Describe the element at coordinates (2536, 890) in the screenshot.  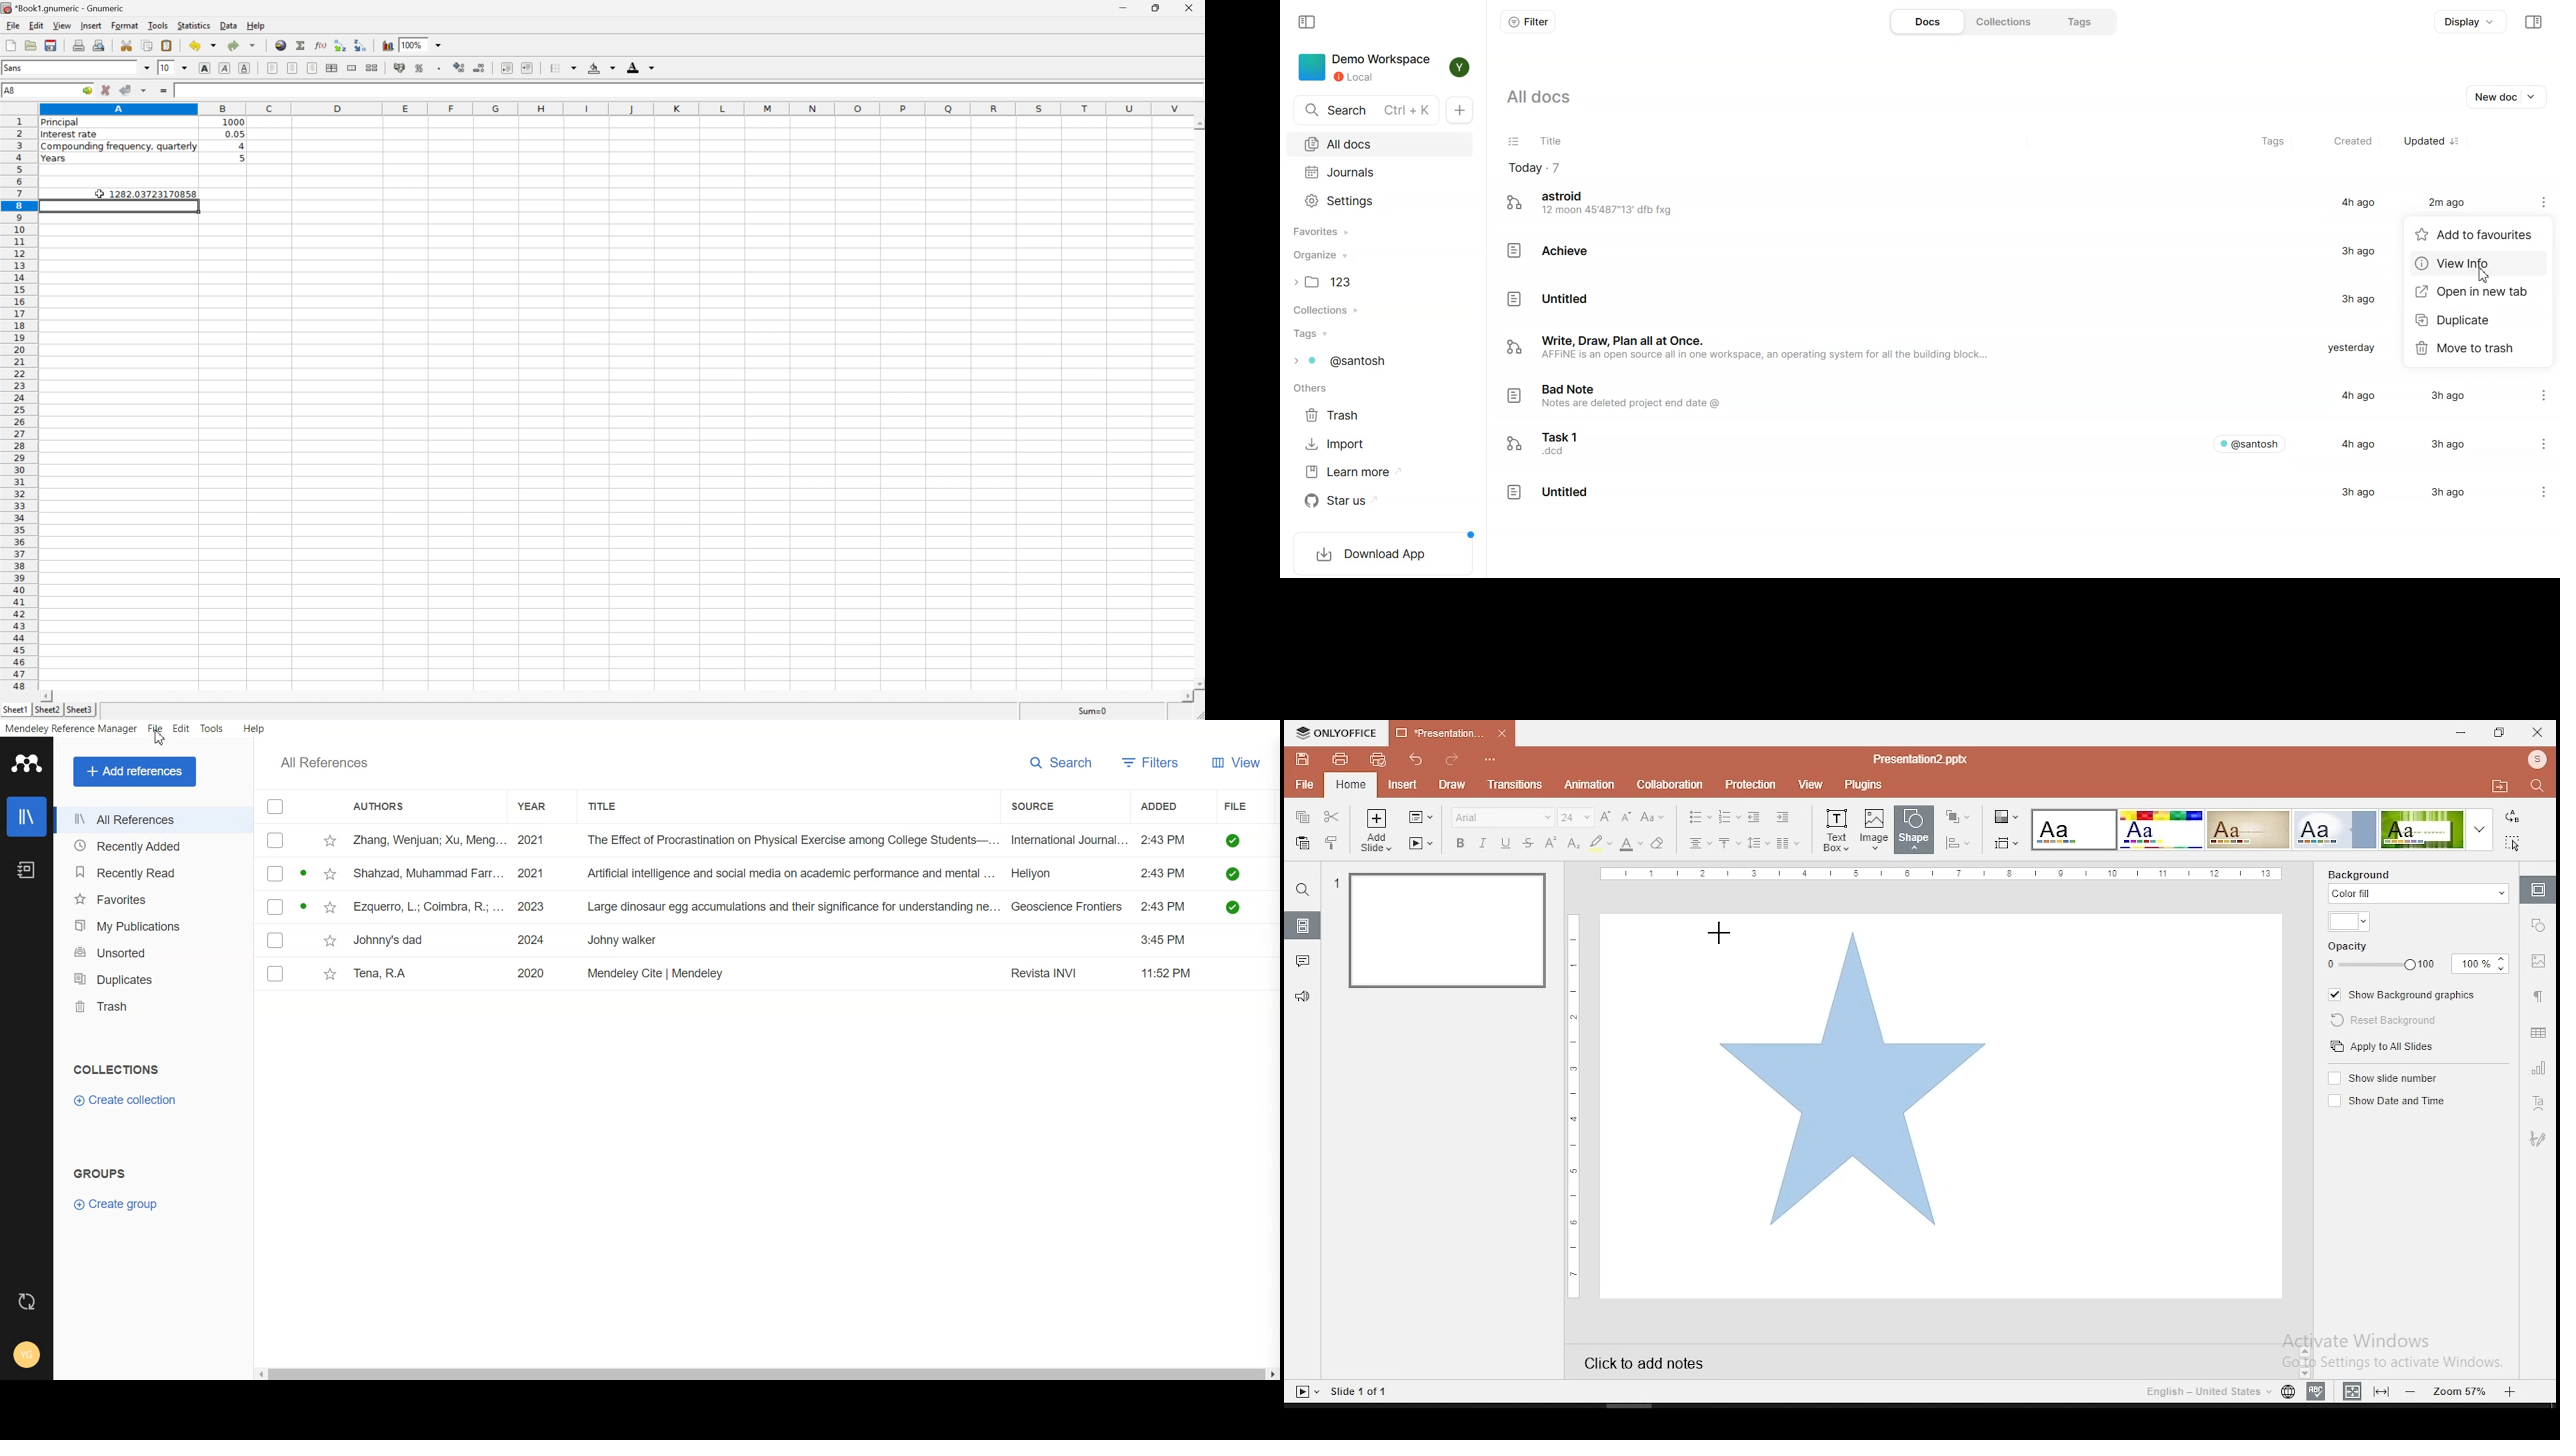
I see `slide settings` at that location.